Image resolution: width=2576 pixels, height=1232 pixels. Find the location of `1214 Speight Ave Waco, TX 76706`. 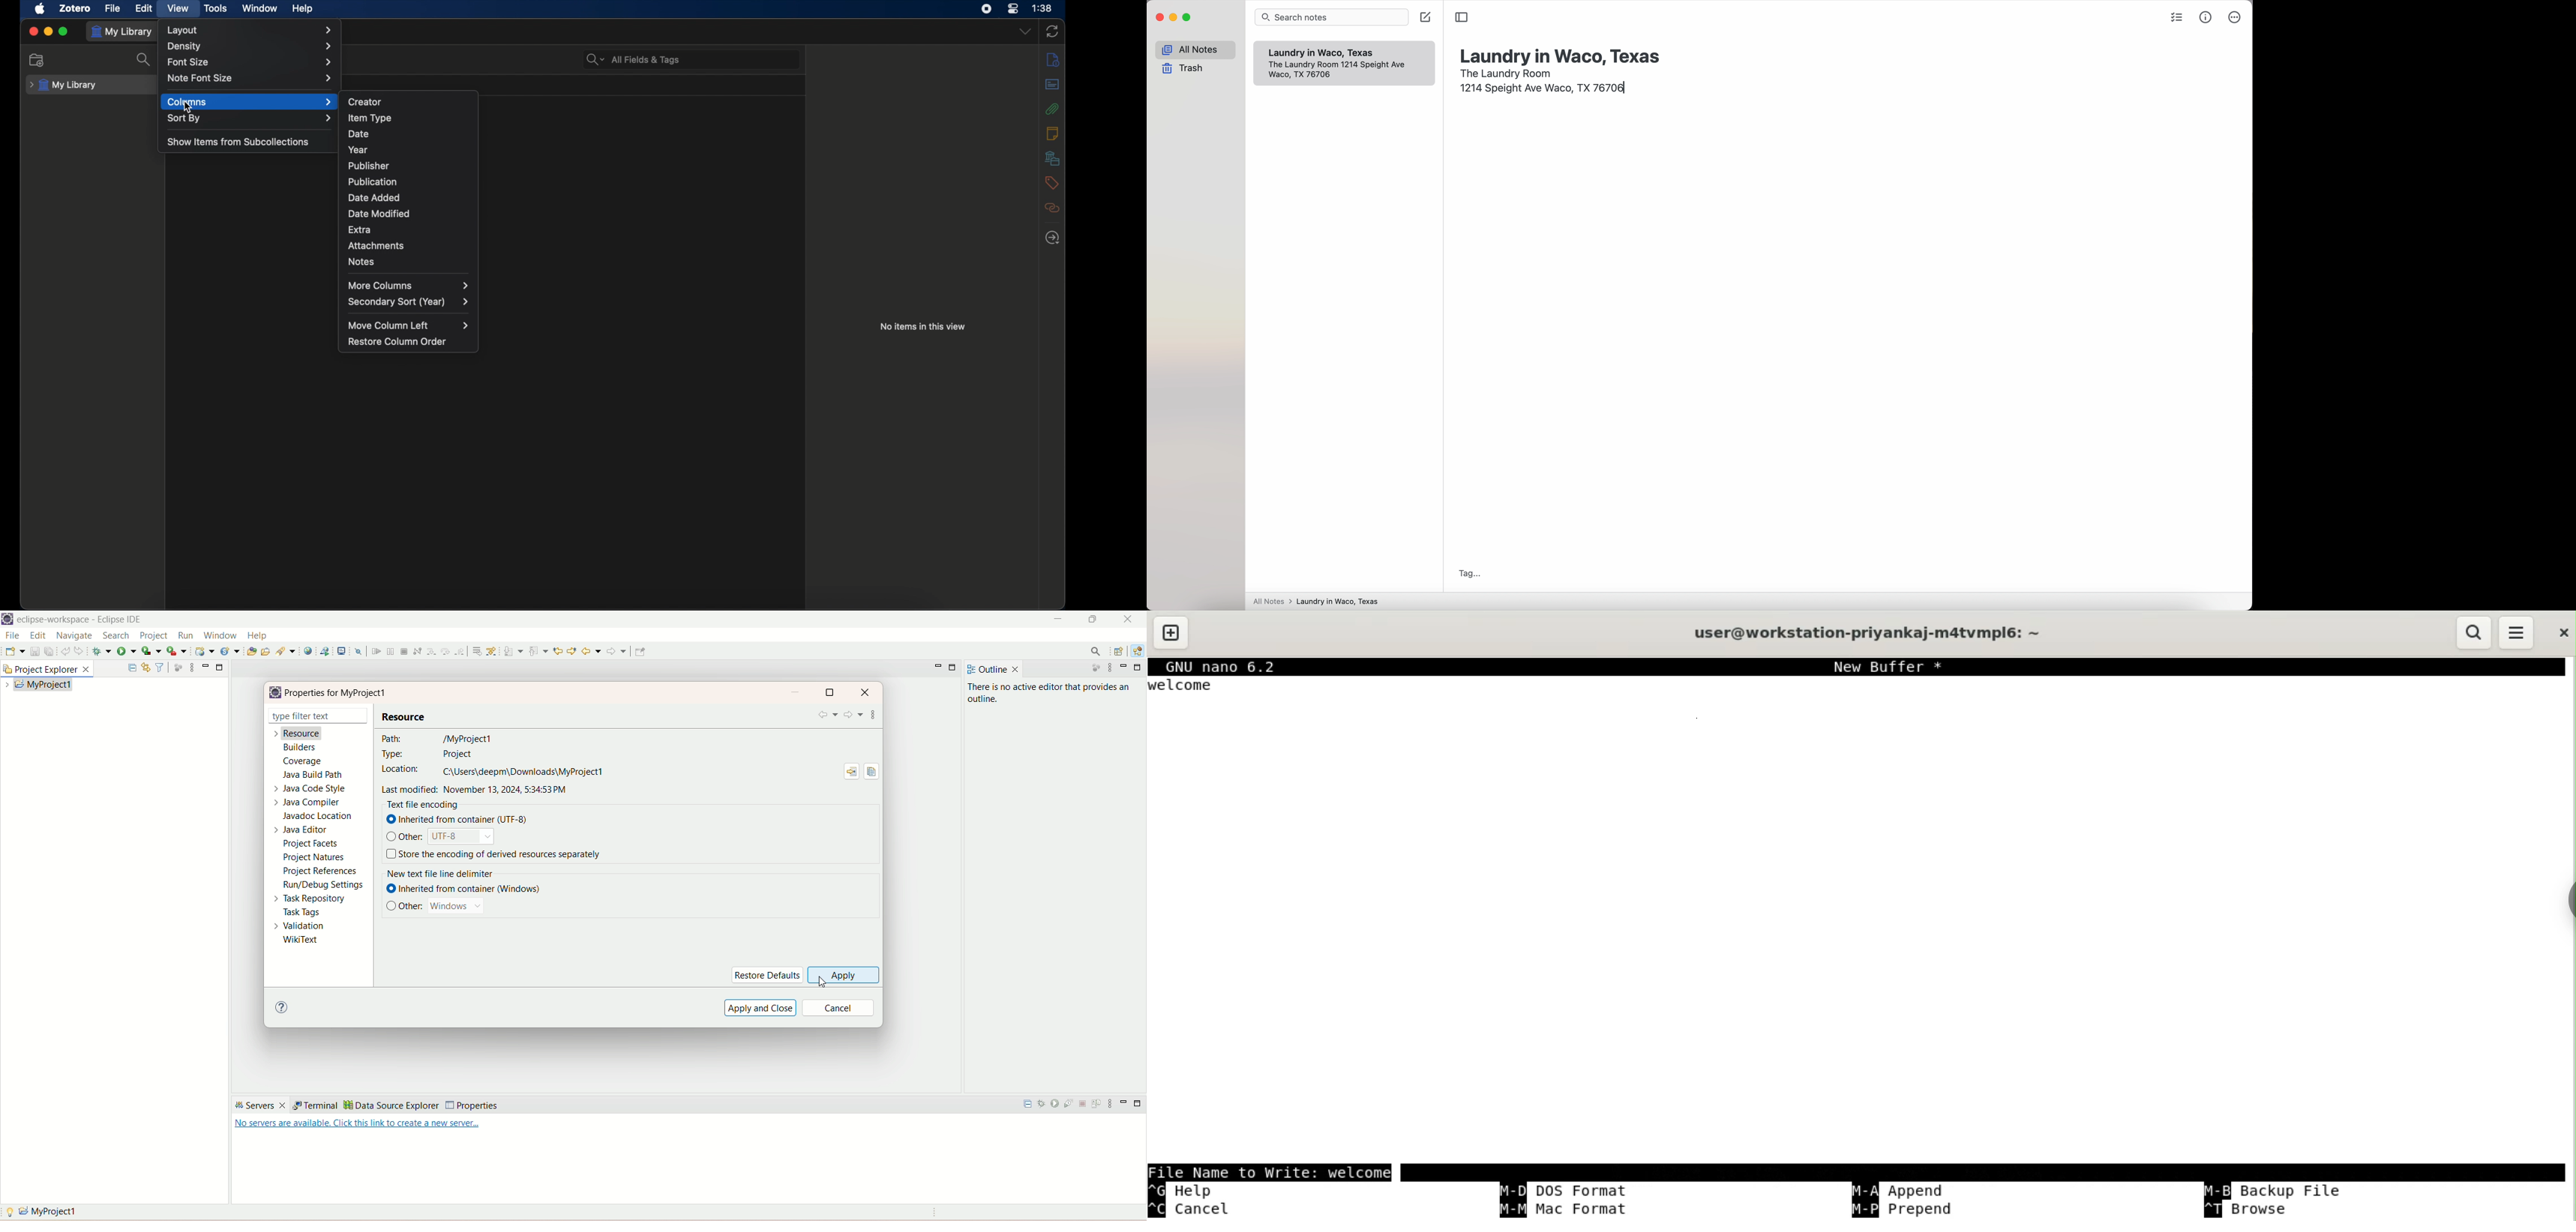

1214 Speight Ave Waco, TX 76706 is located at coordinates (1340, 71).